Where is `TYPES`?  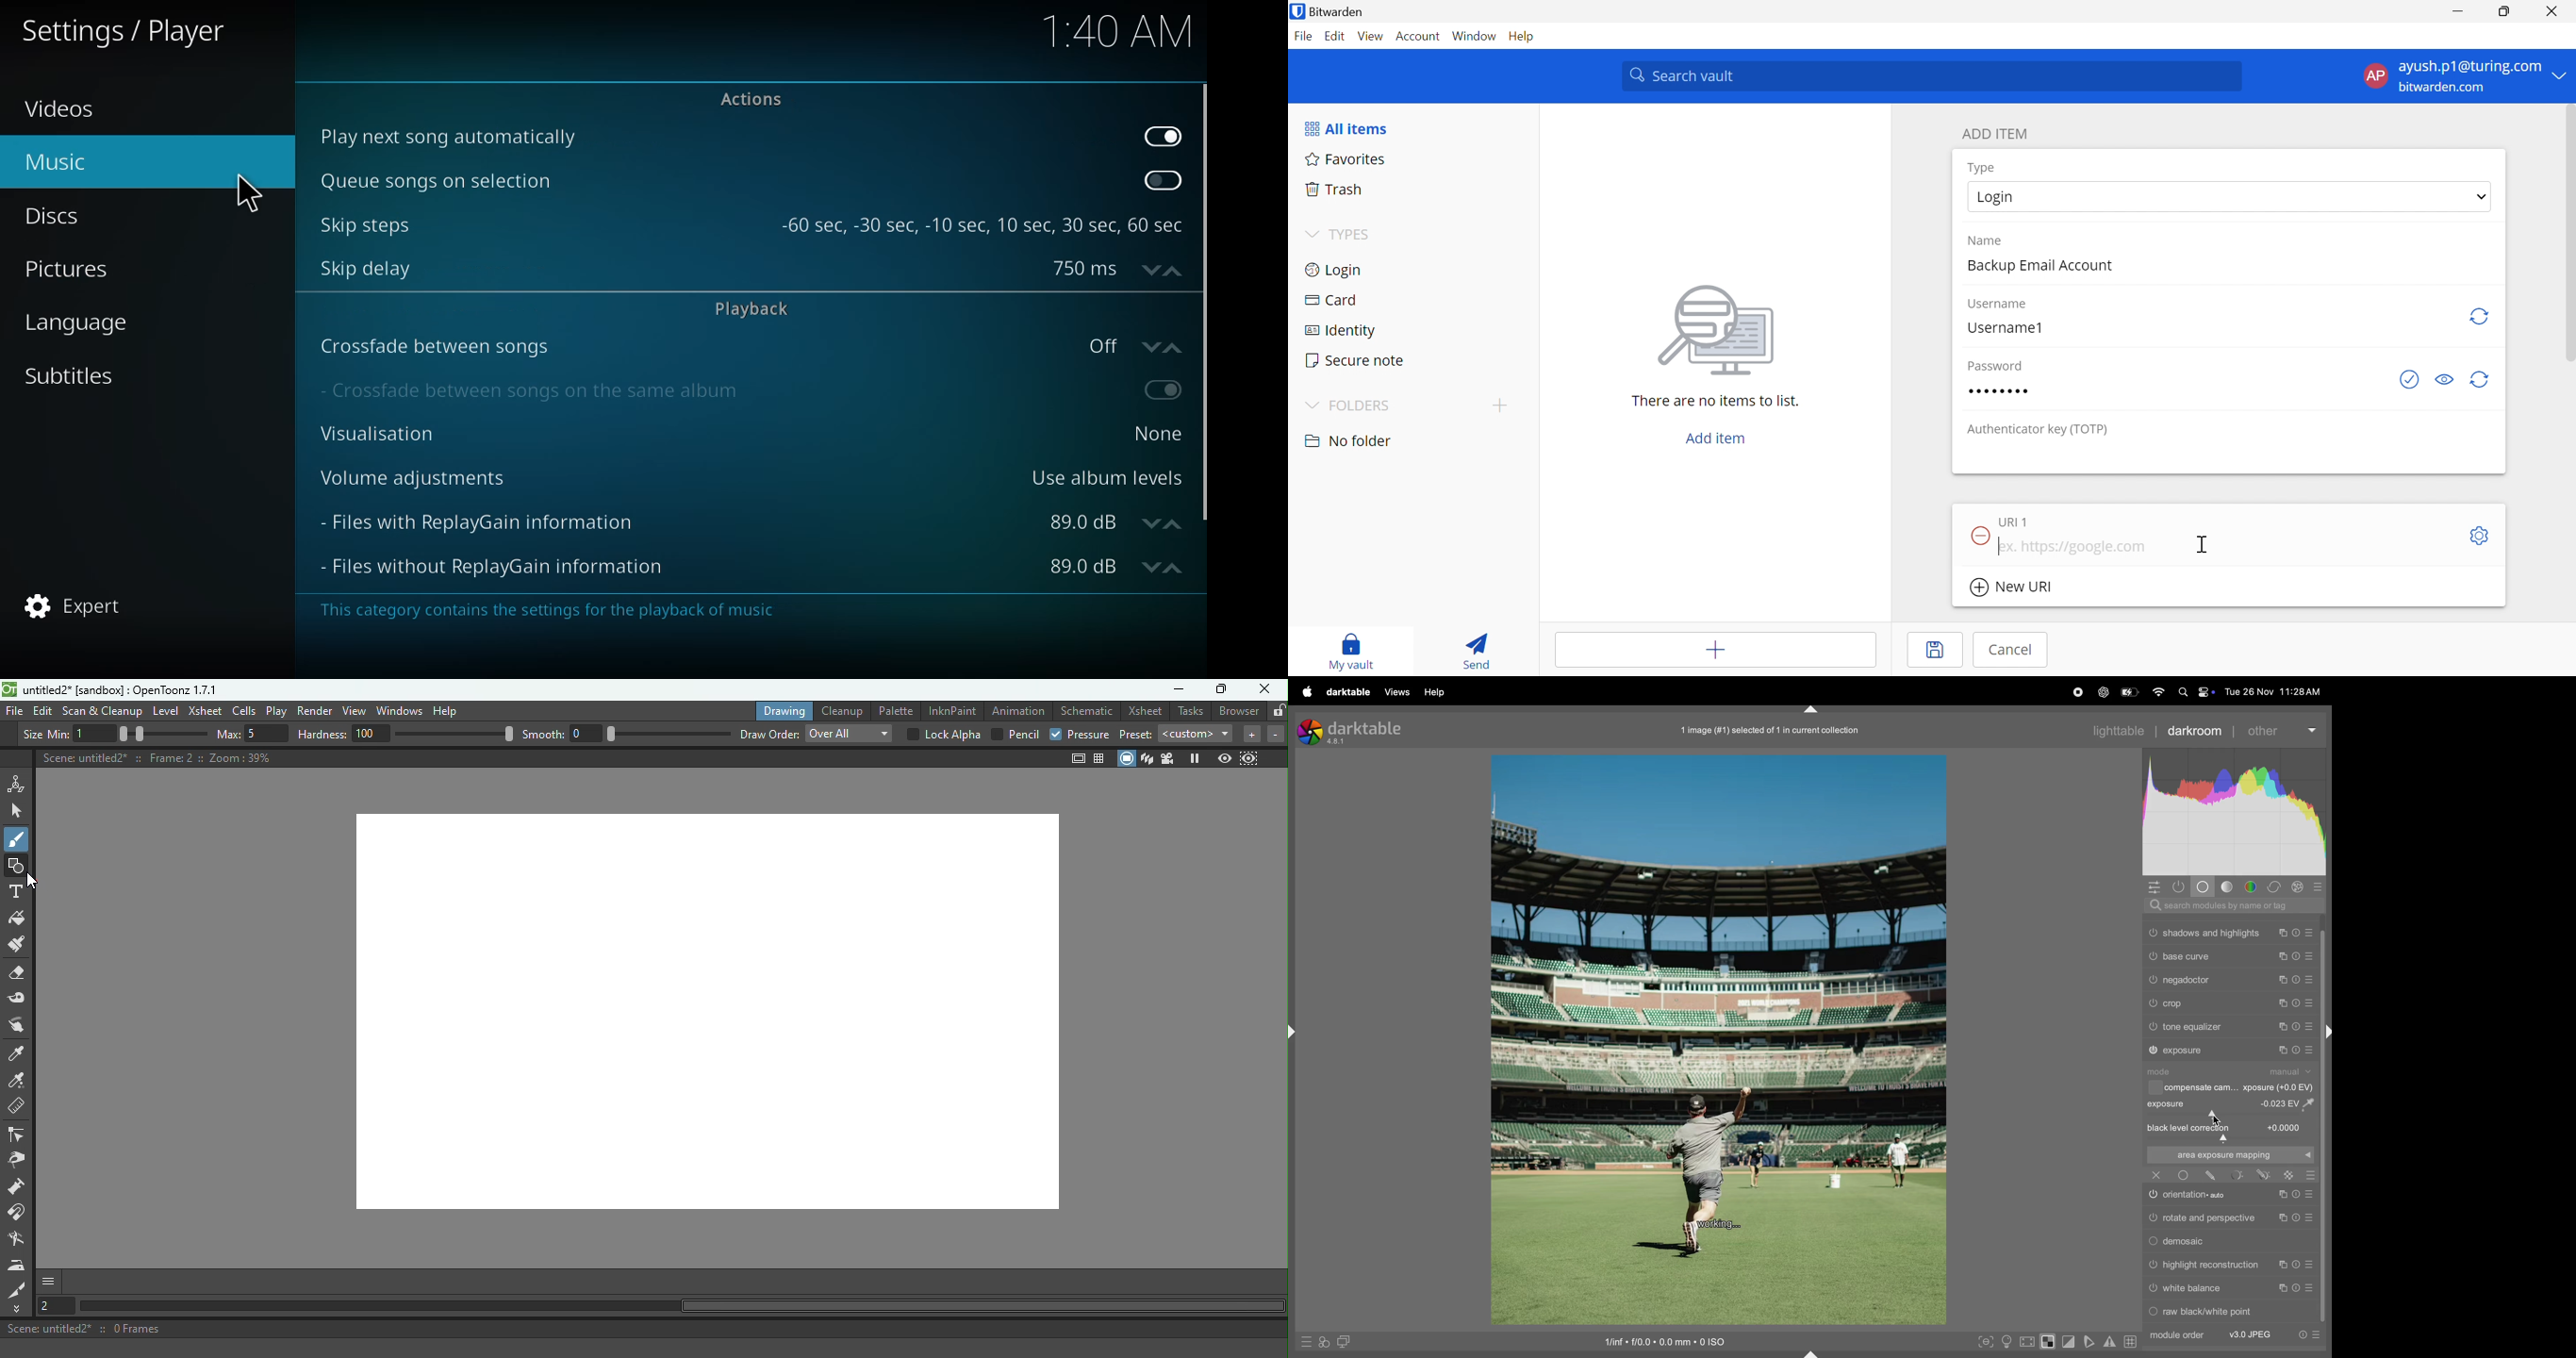 TYPES is located at coordinates (1351, 233).